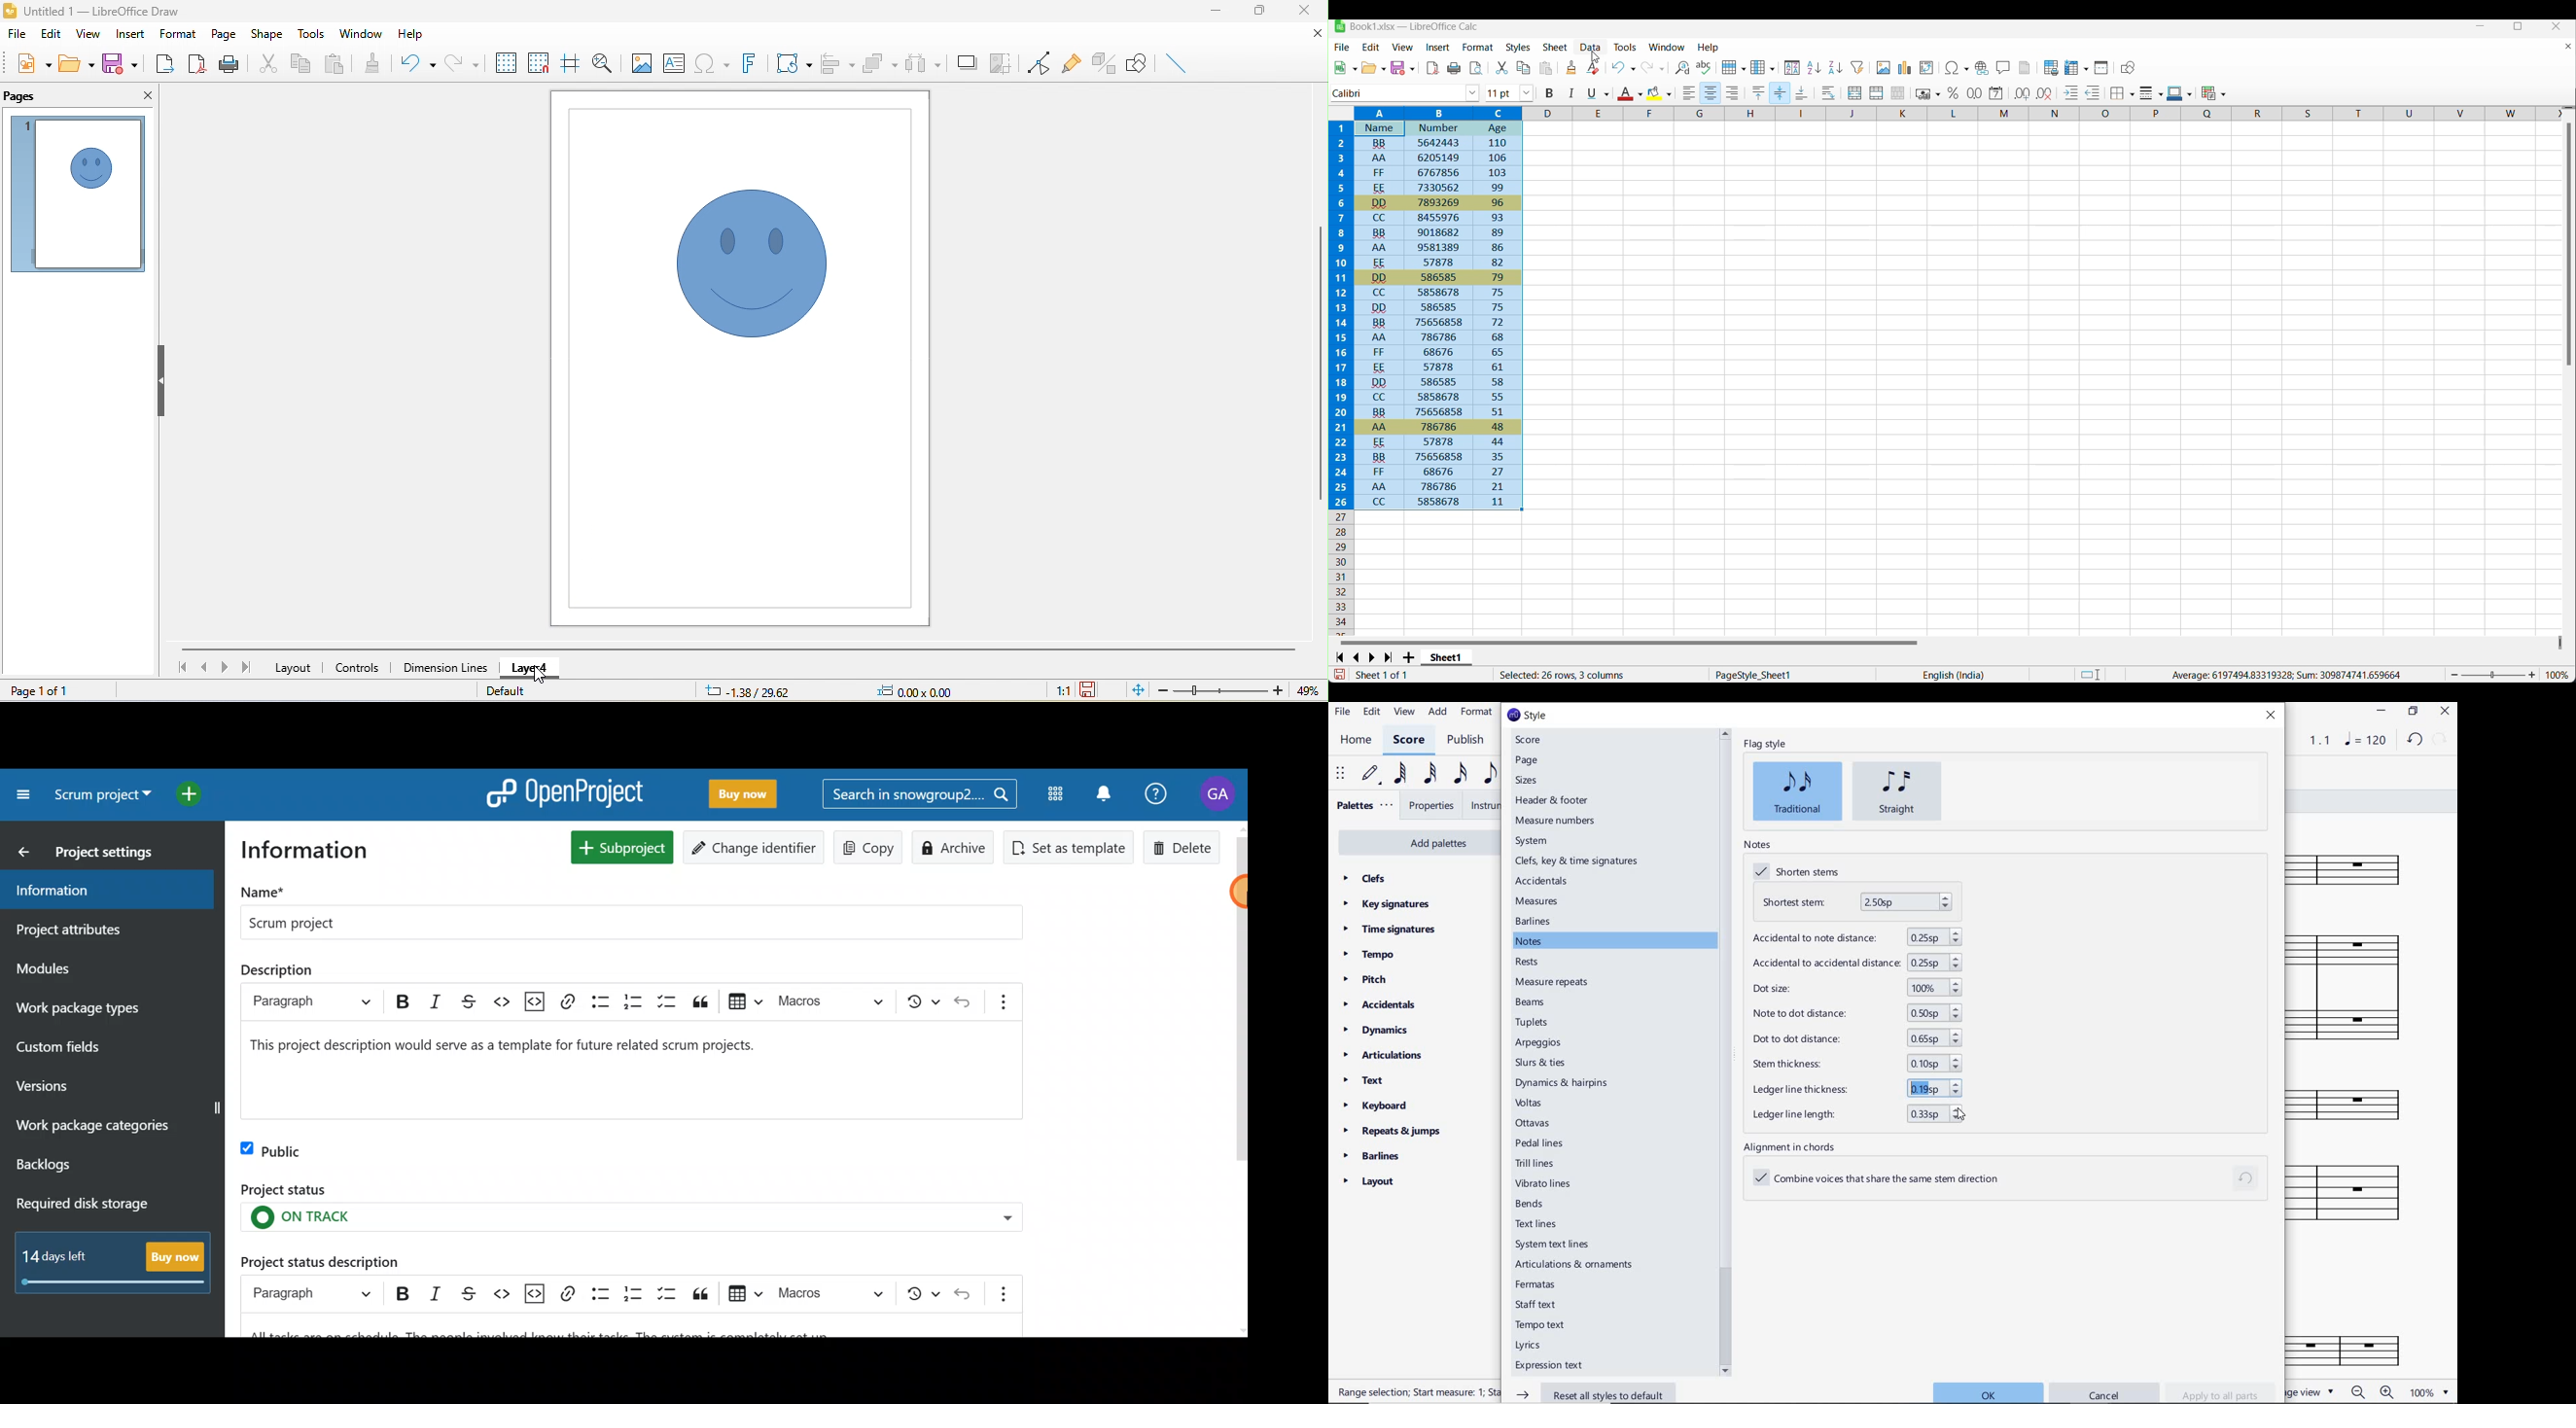 This screenshot has width=2576, height=1428. Describe the element at coordinates (923, 65) in the screenshot. I see `select at least three object to distribute` at that location.